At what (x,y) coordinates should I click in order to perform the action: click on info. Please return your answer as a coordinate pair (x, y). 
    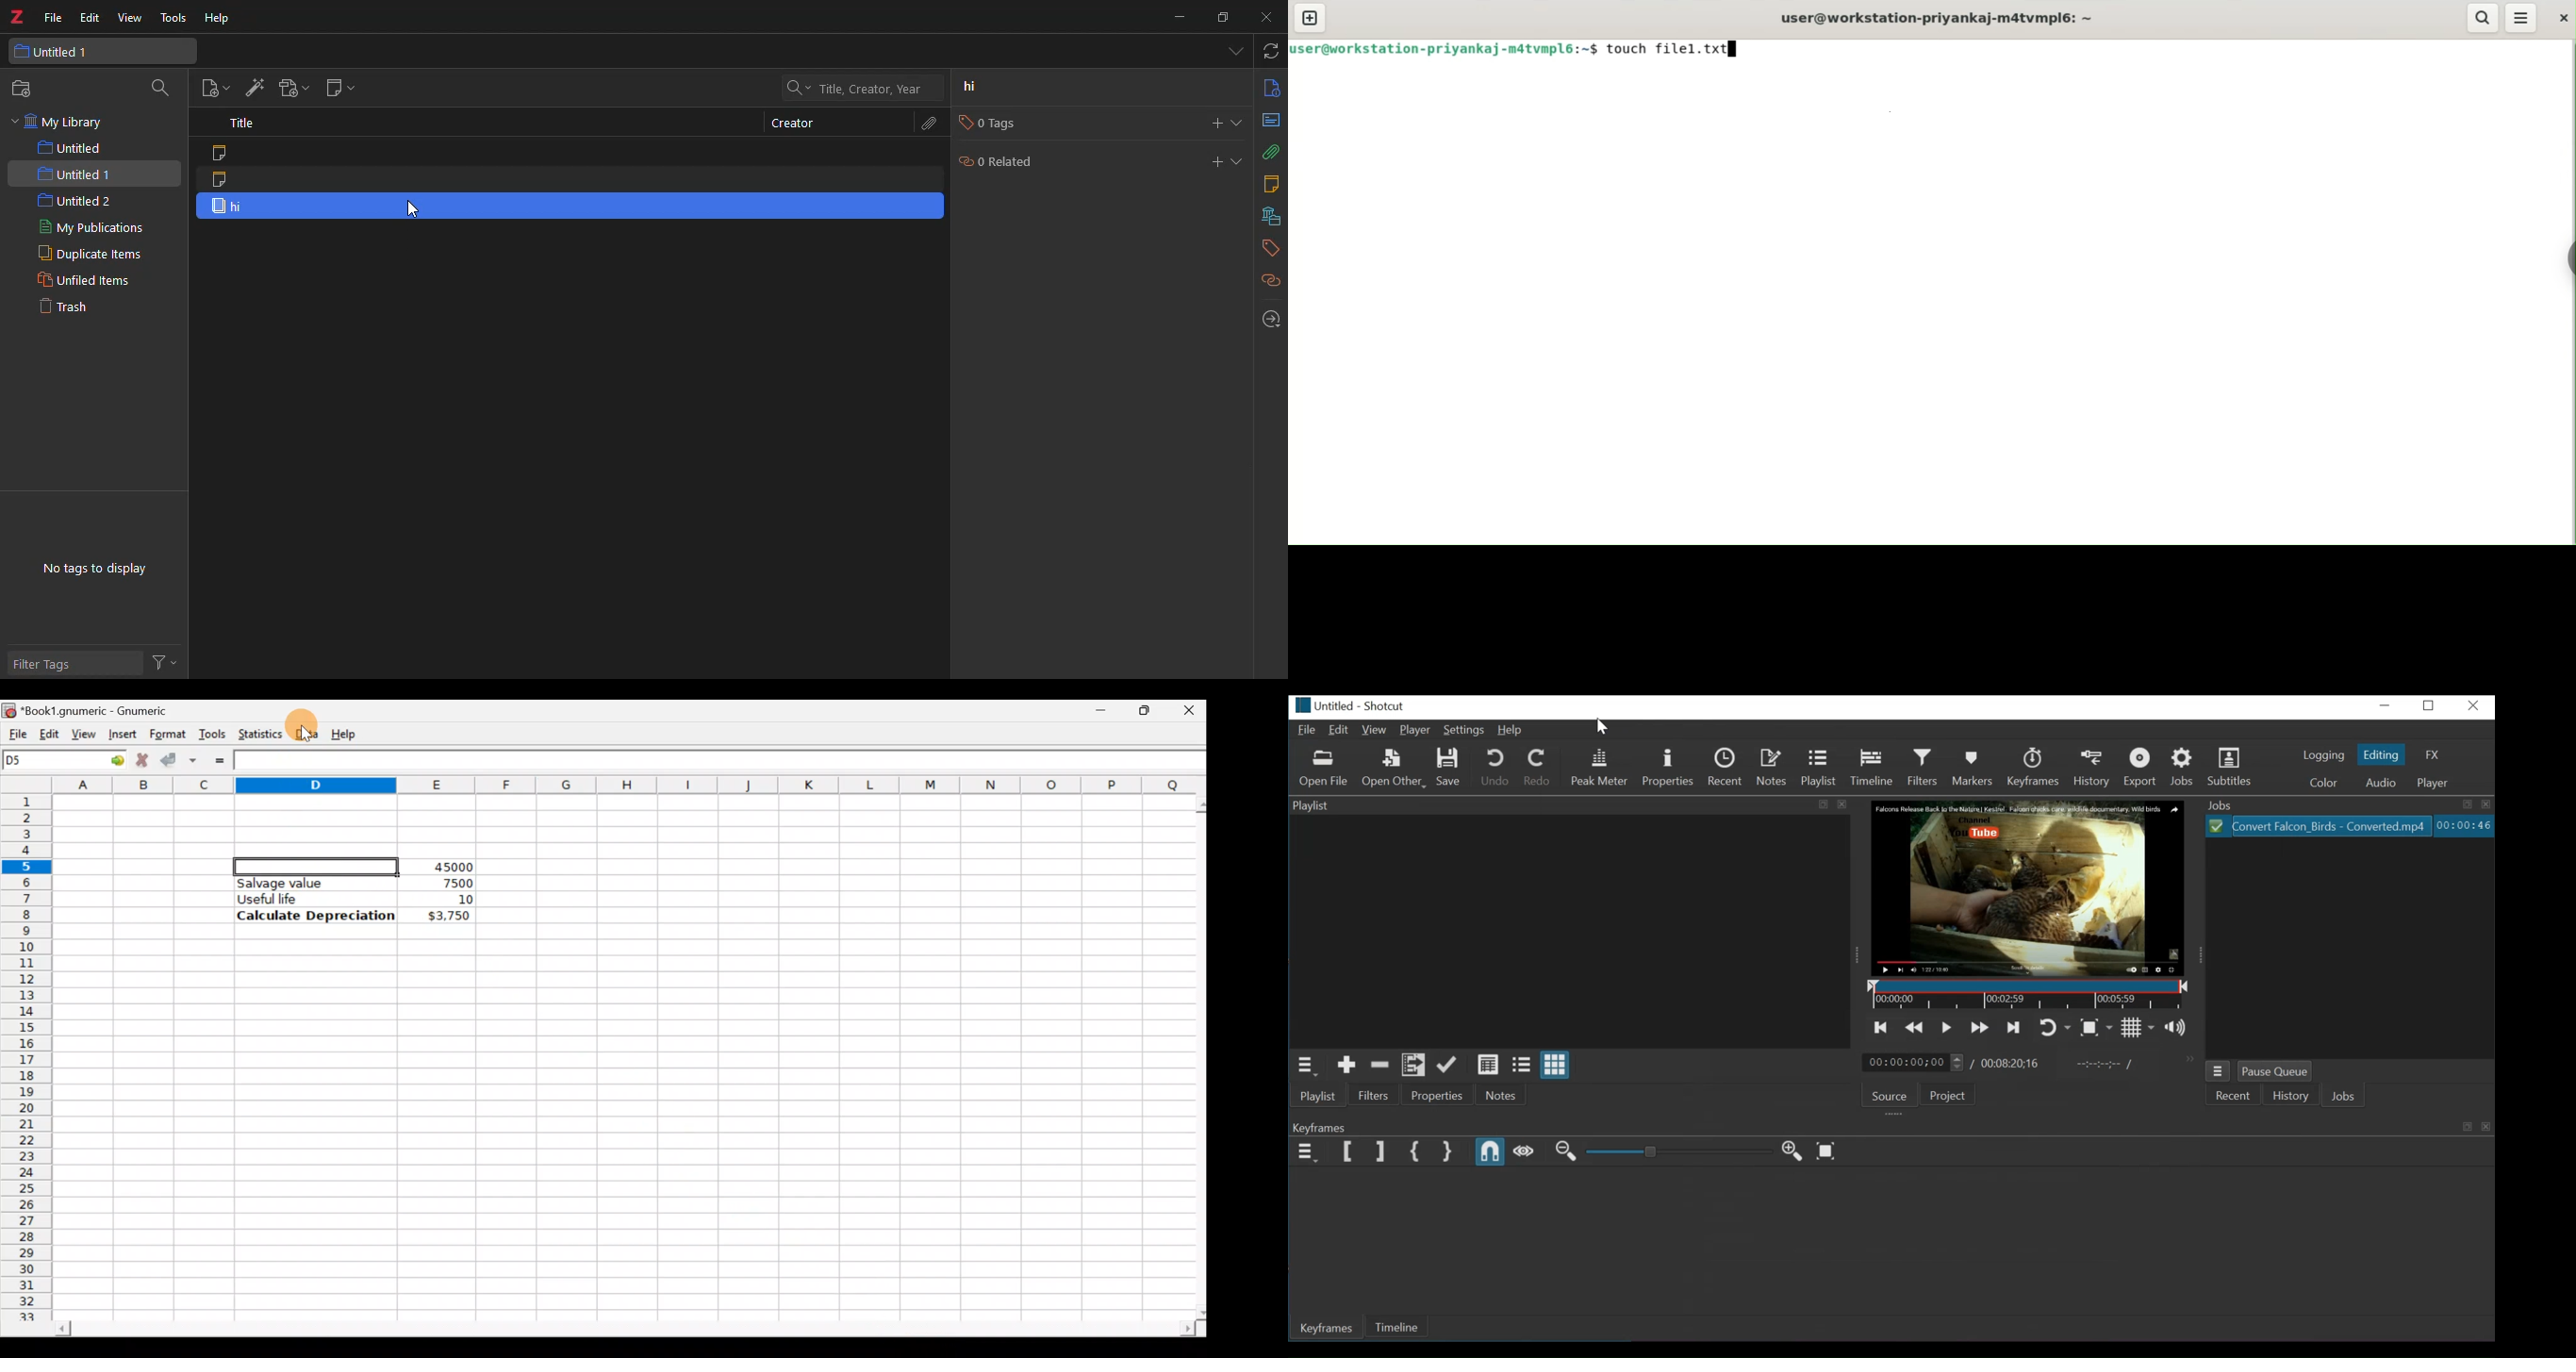
    Looking at the image, I should click on (1273, 87).